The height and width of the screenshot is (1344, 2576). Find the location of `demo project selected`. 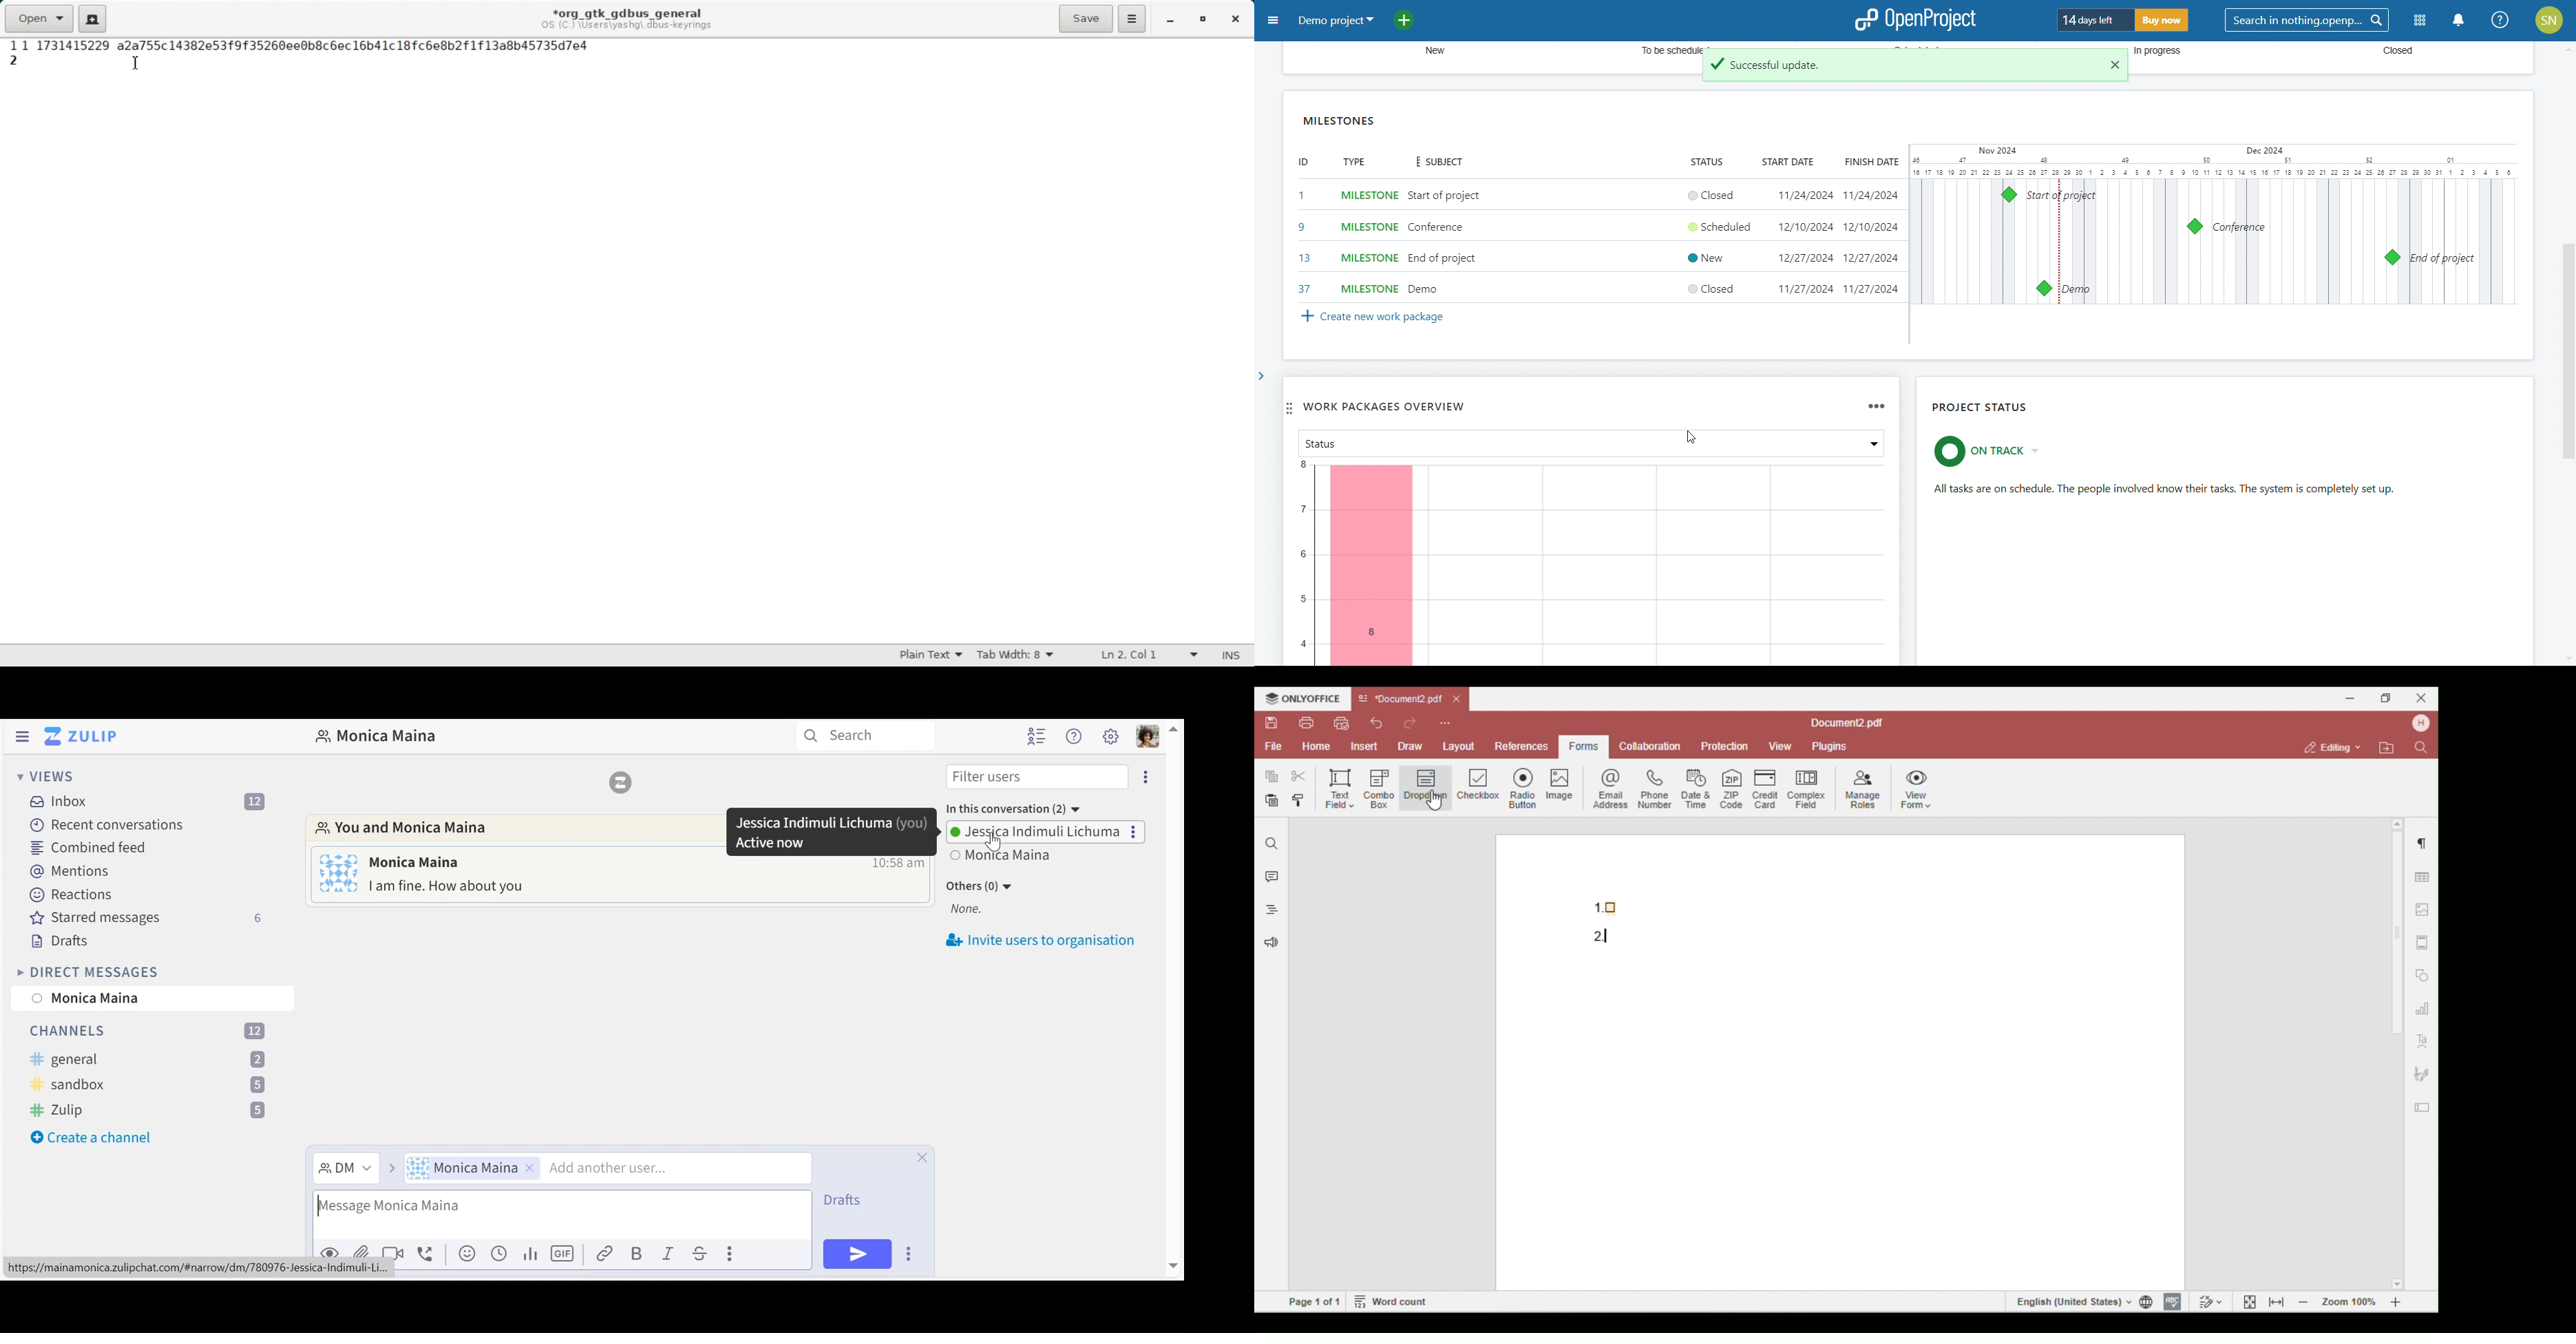

demo project selected is located at coordinates (1335, 20).